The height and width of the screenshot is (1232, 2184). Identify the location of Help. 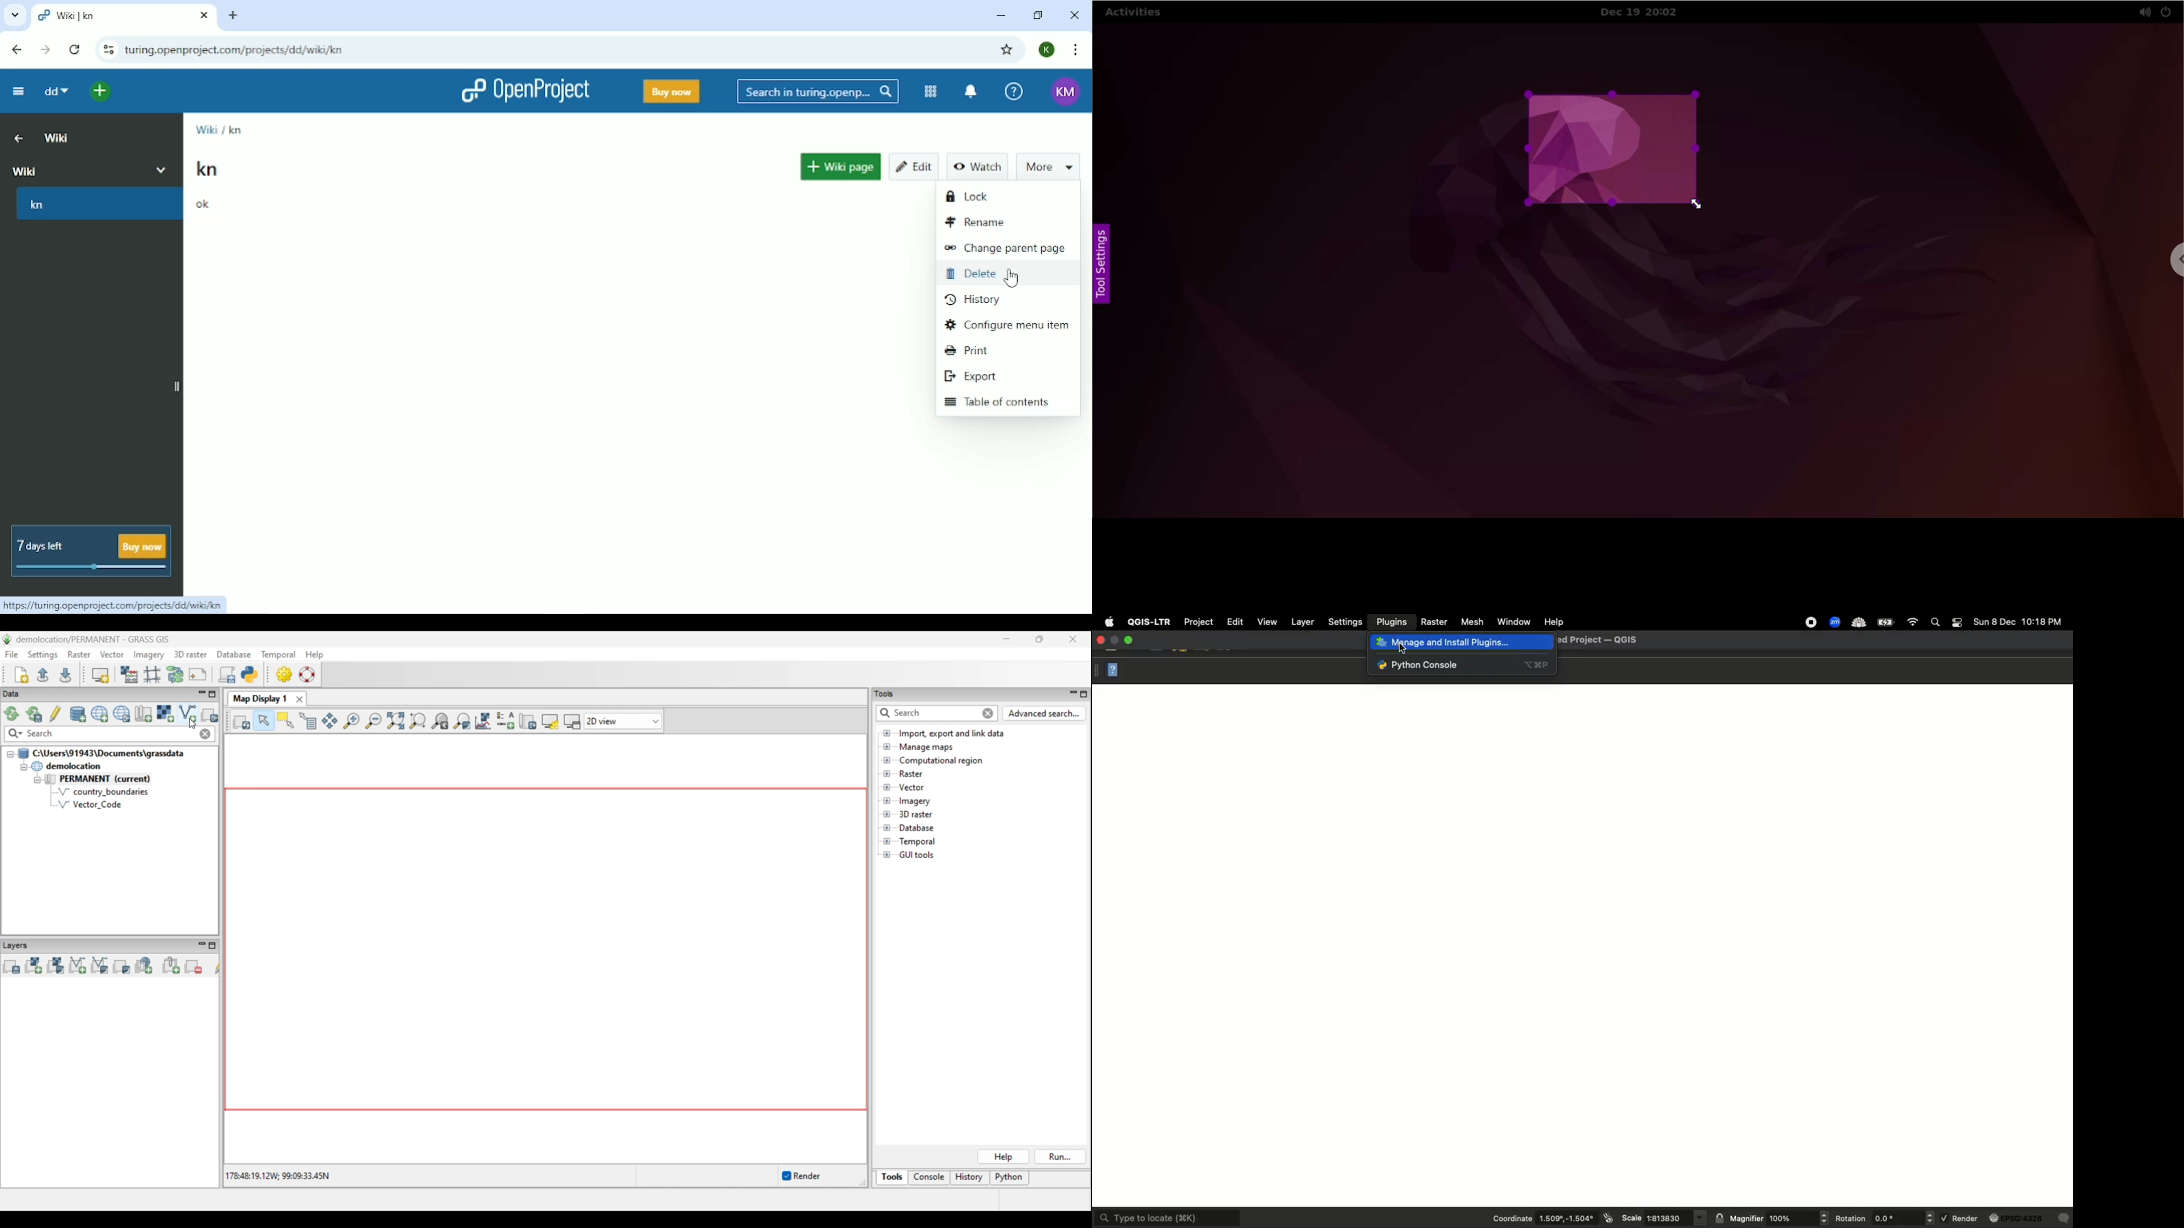
(1015, 90).